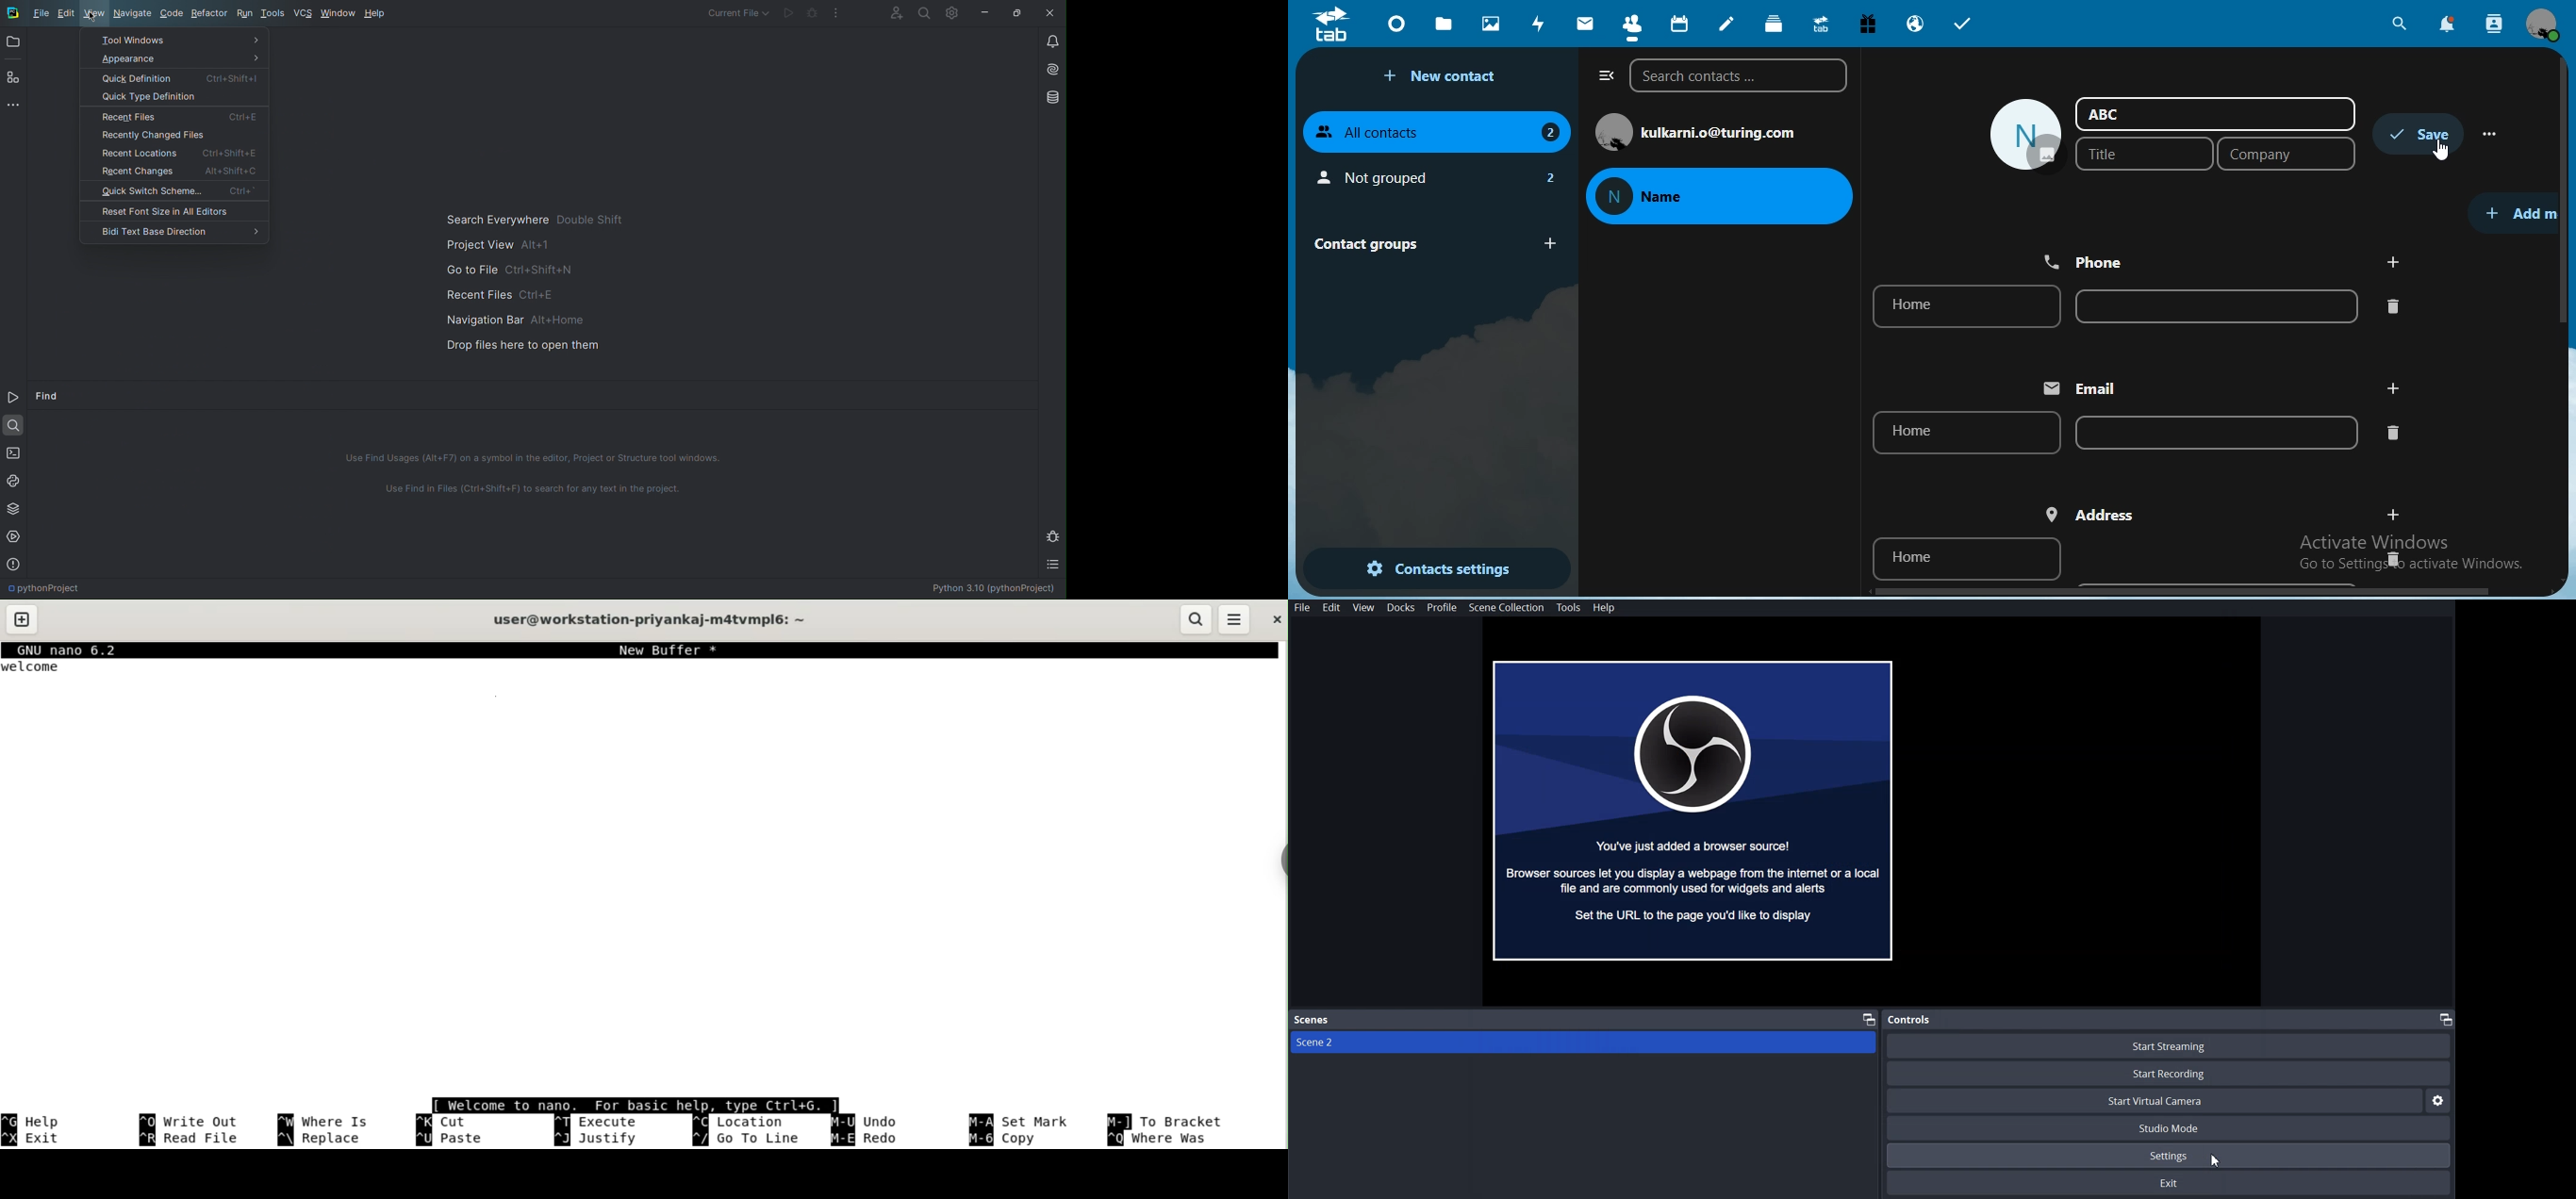 The width and height of the screenshot is (2576, 1204). I want to click on Scene Collection, so click(1506, 608).